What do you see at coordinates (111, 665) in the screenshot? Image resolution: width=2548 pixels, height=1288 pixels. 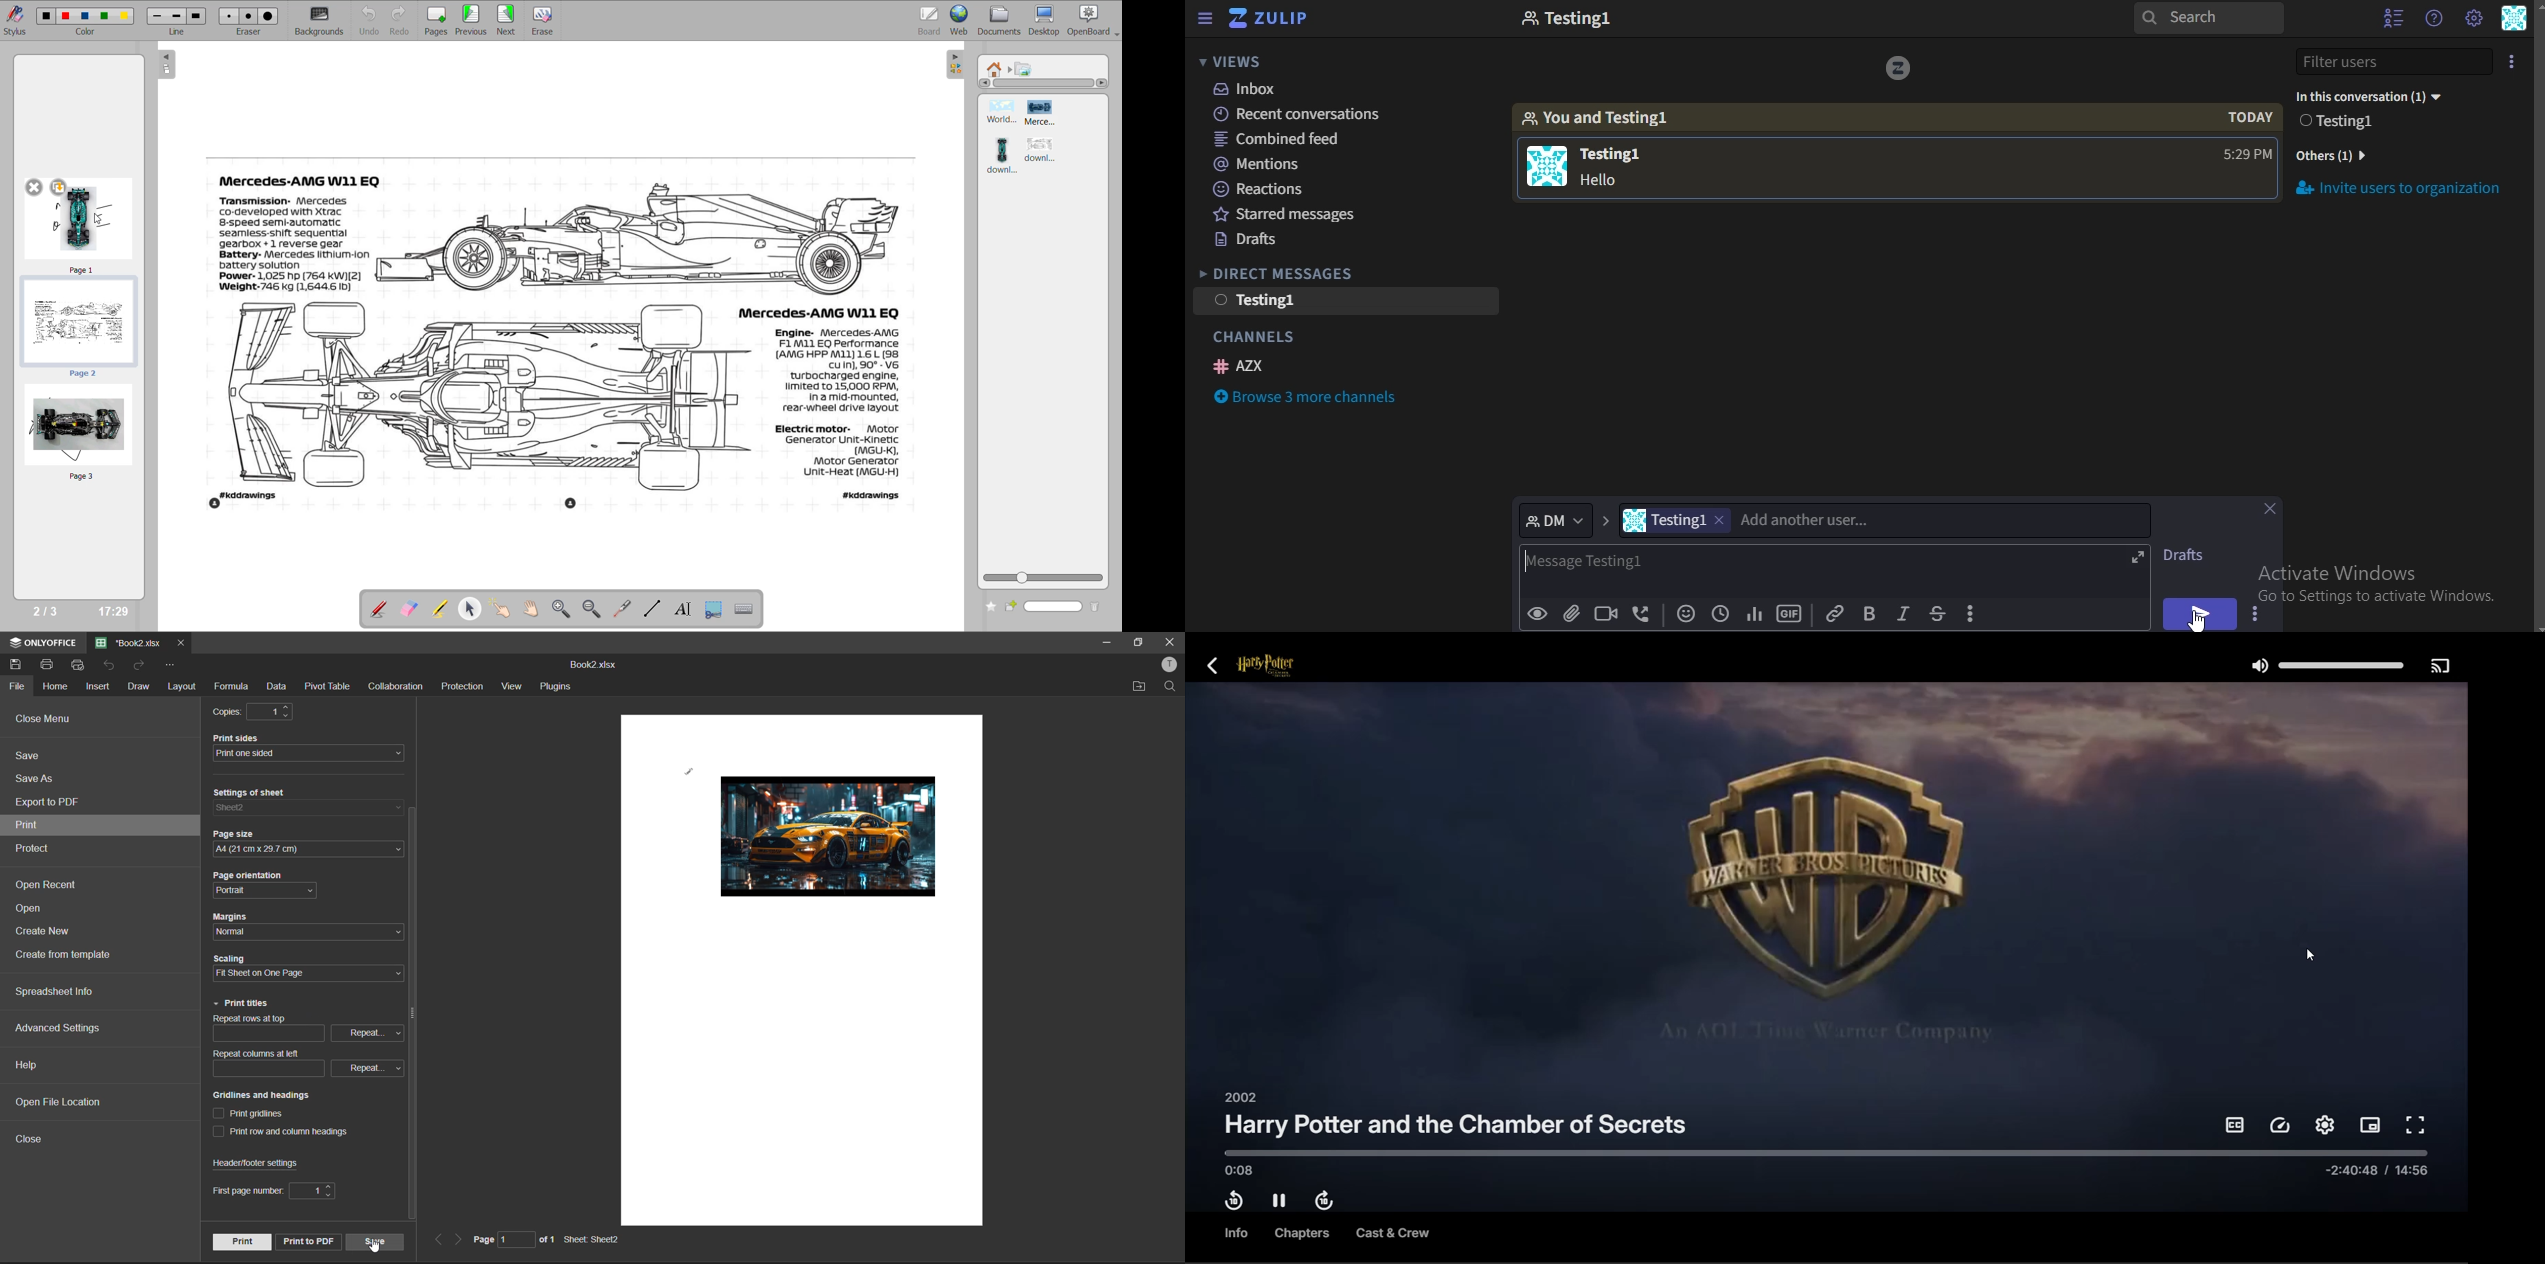 I see `undo` at bounding box center [111, 665].